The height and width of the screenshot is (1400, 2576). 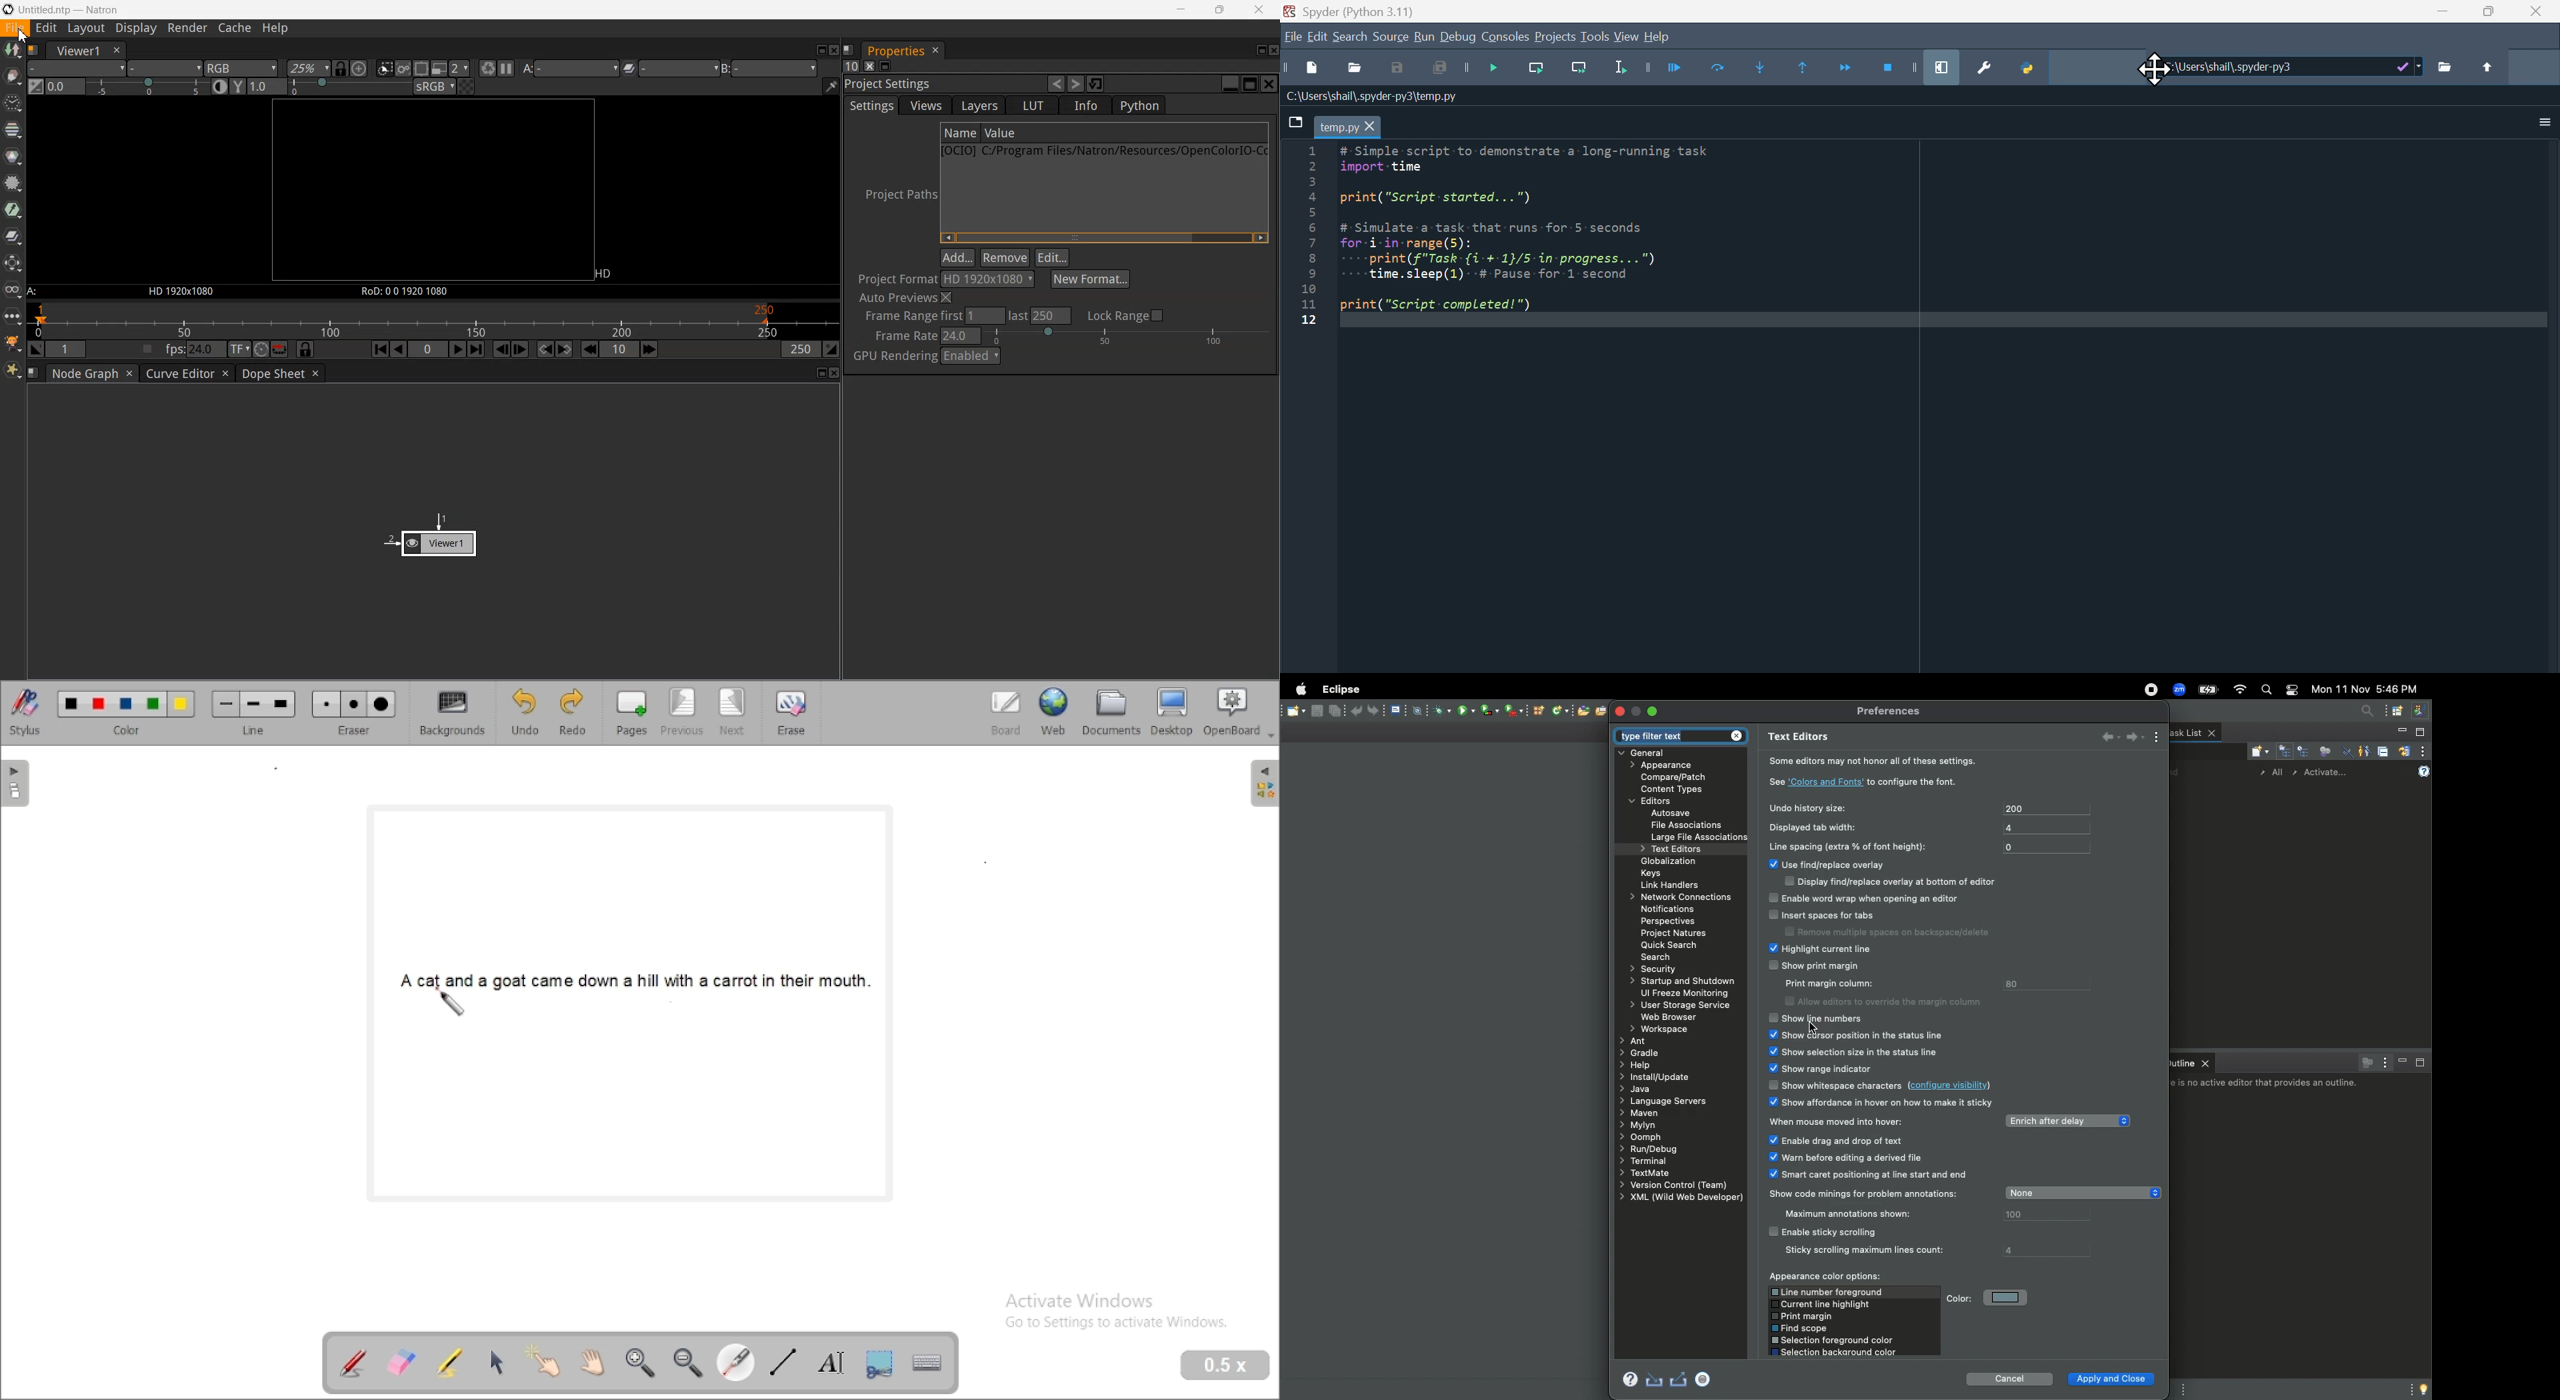 I want to click on 80, so click(x=2046, y=983).